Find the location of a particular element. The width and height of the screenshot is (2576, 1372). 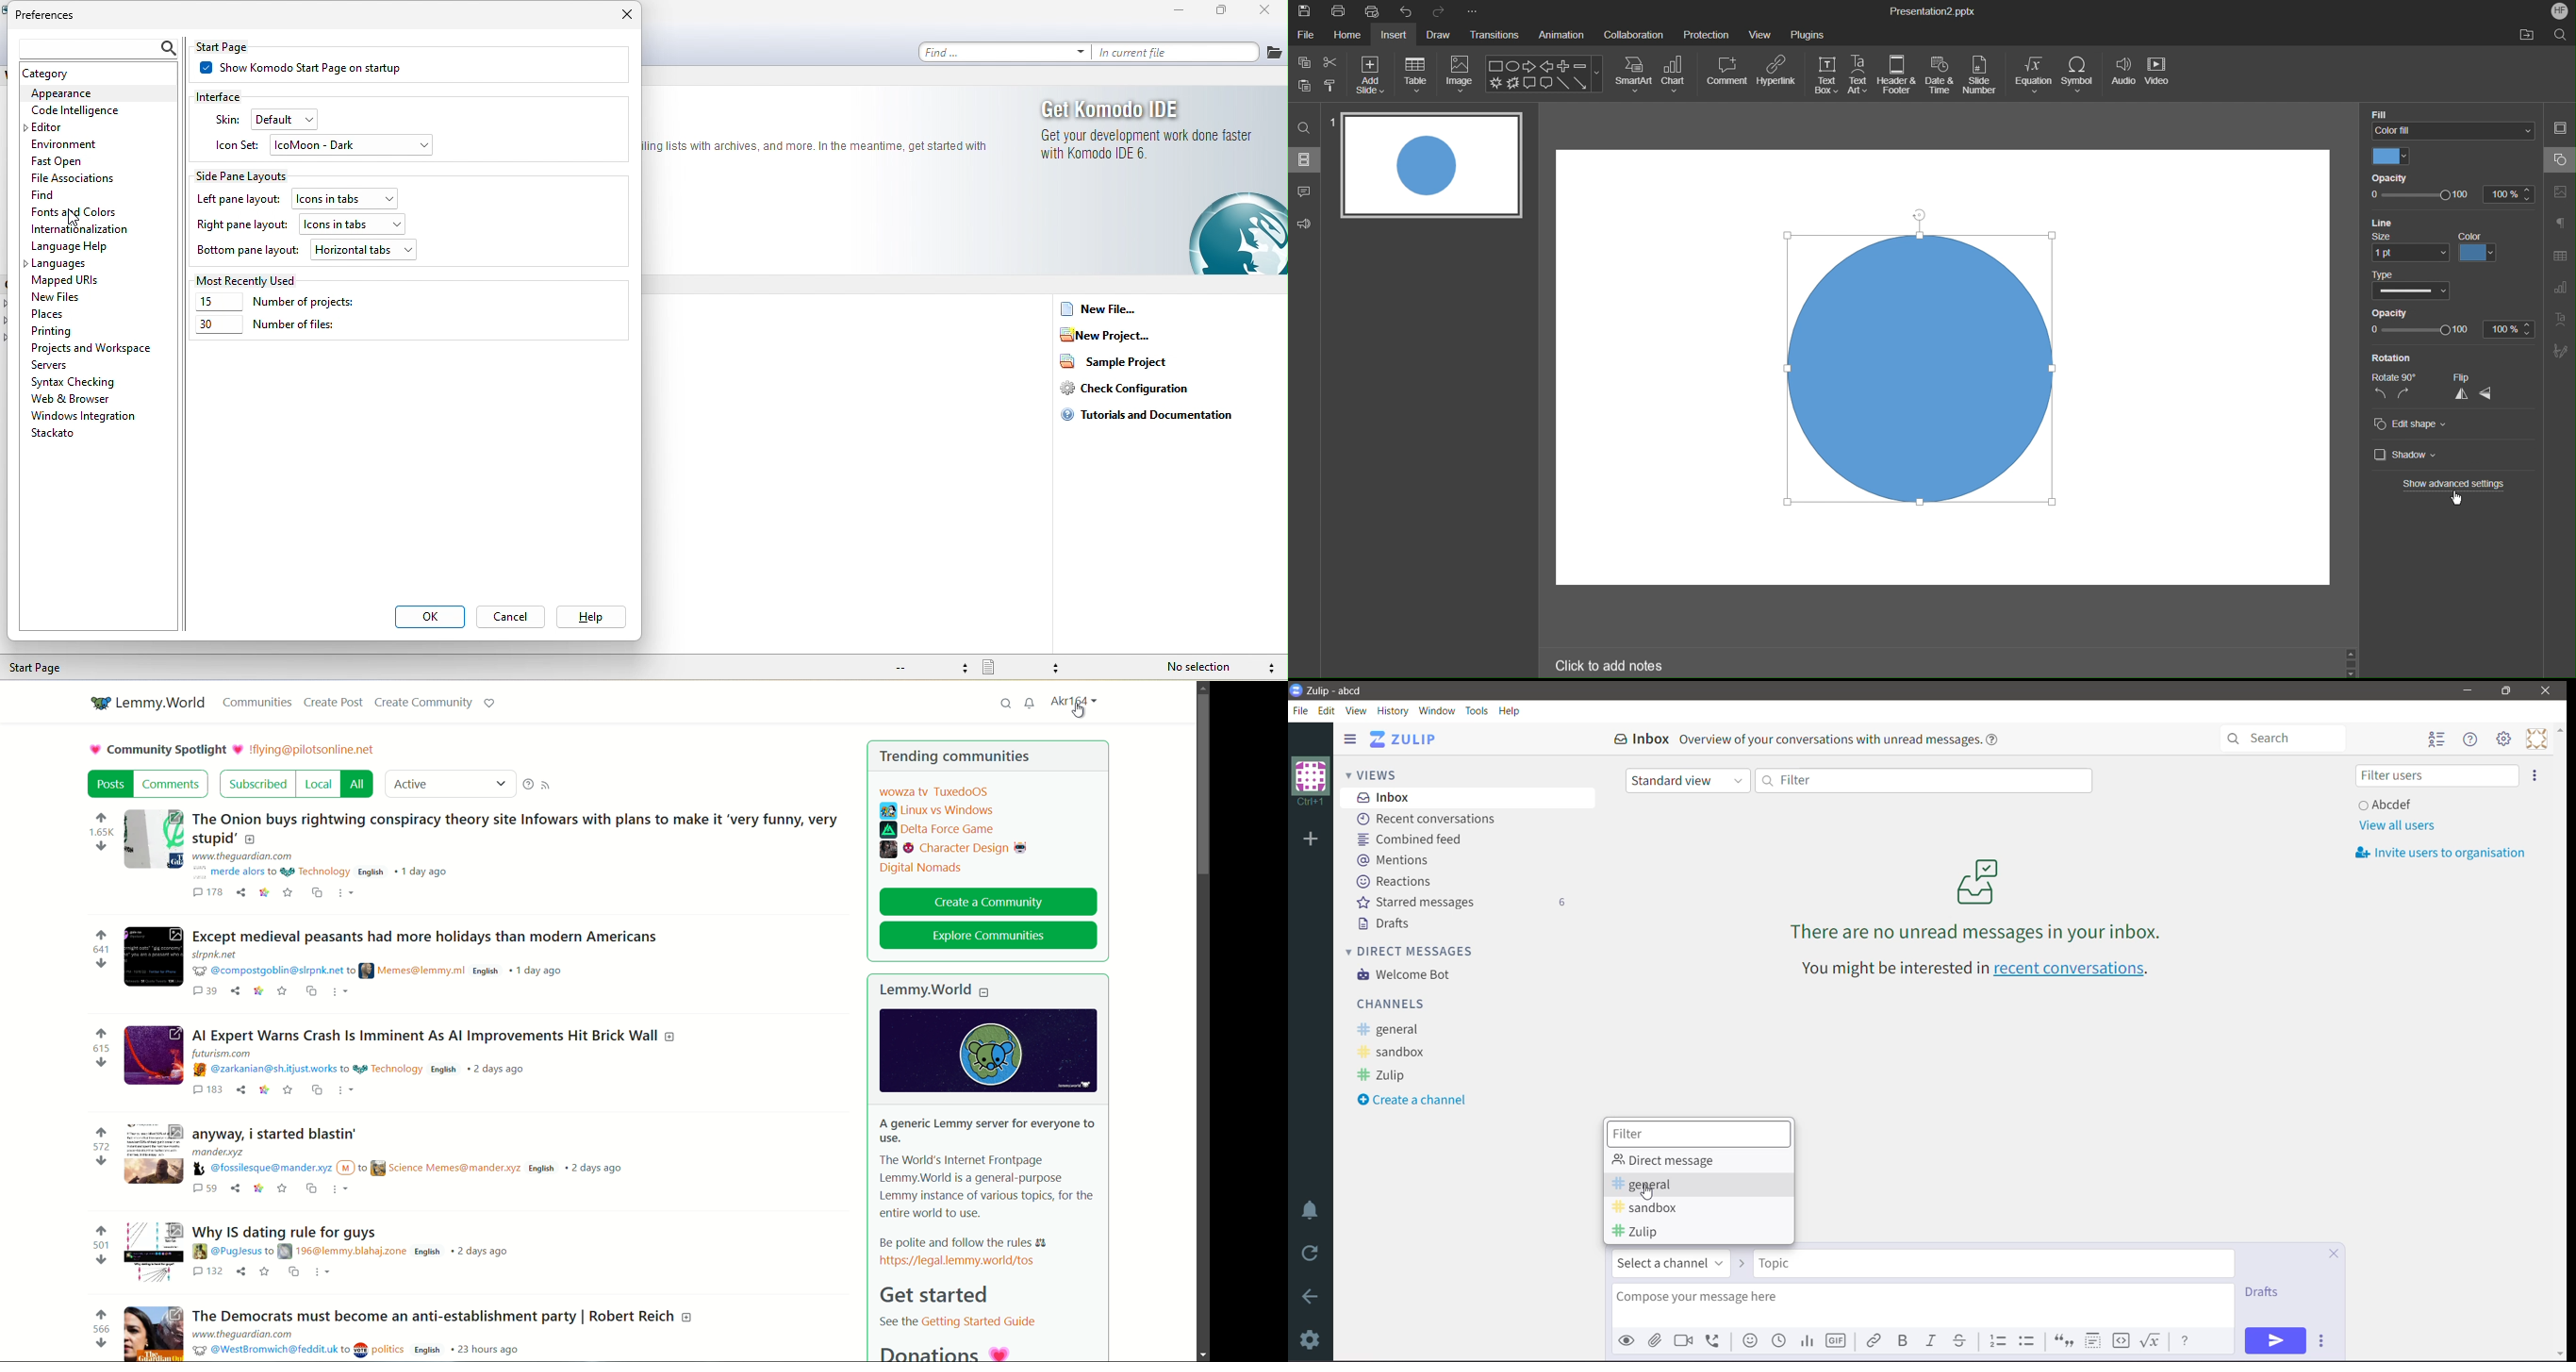

cross share is located at coordinates (315, 892).